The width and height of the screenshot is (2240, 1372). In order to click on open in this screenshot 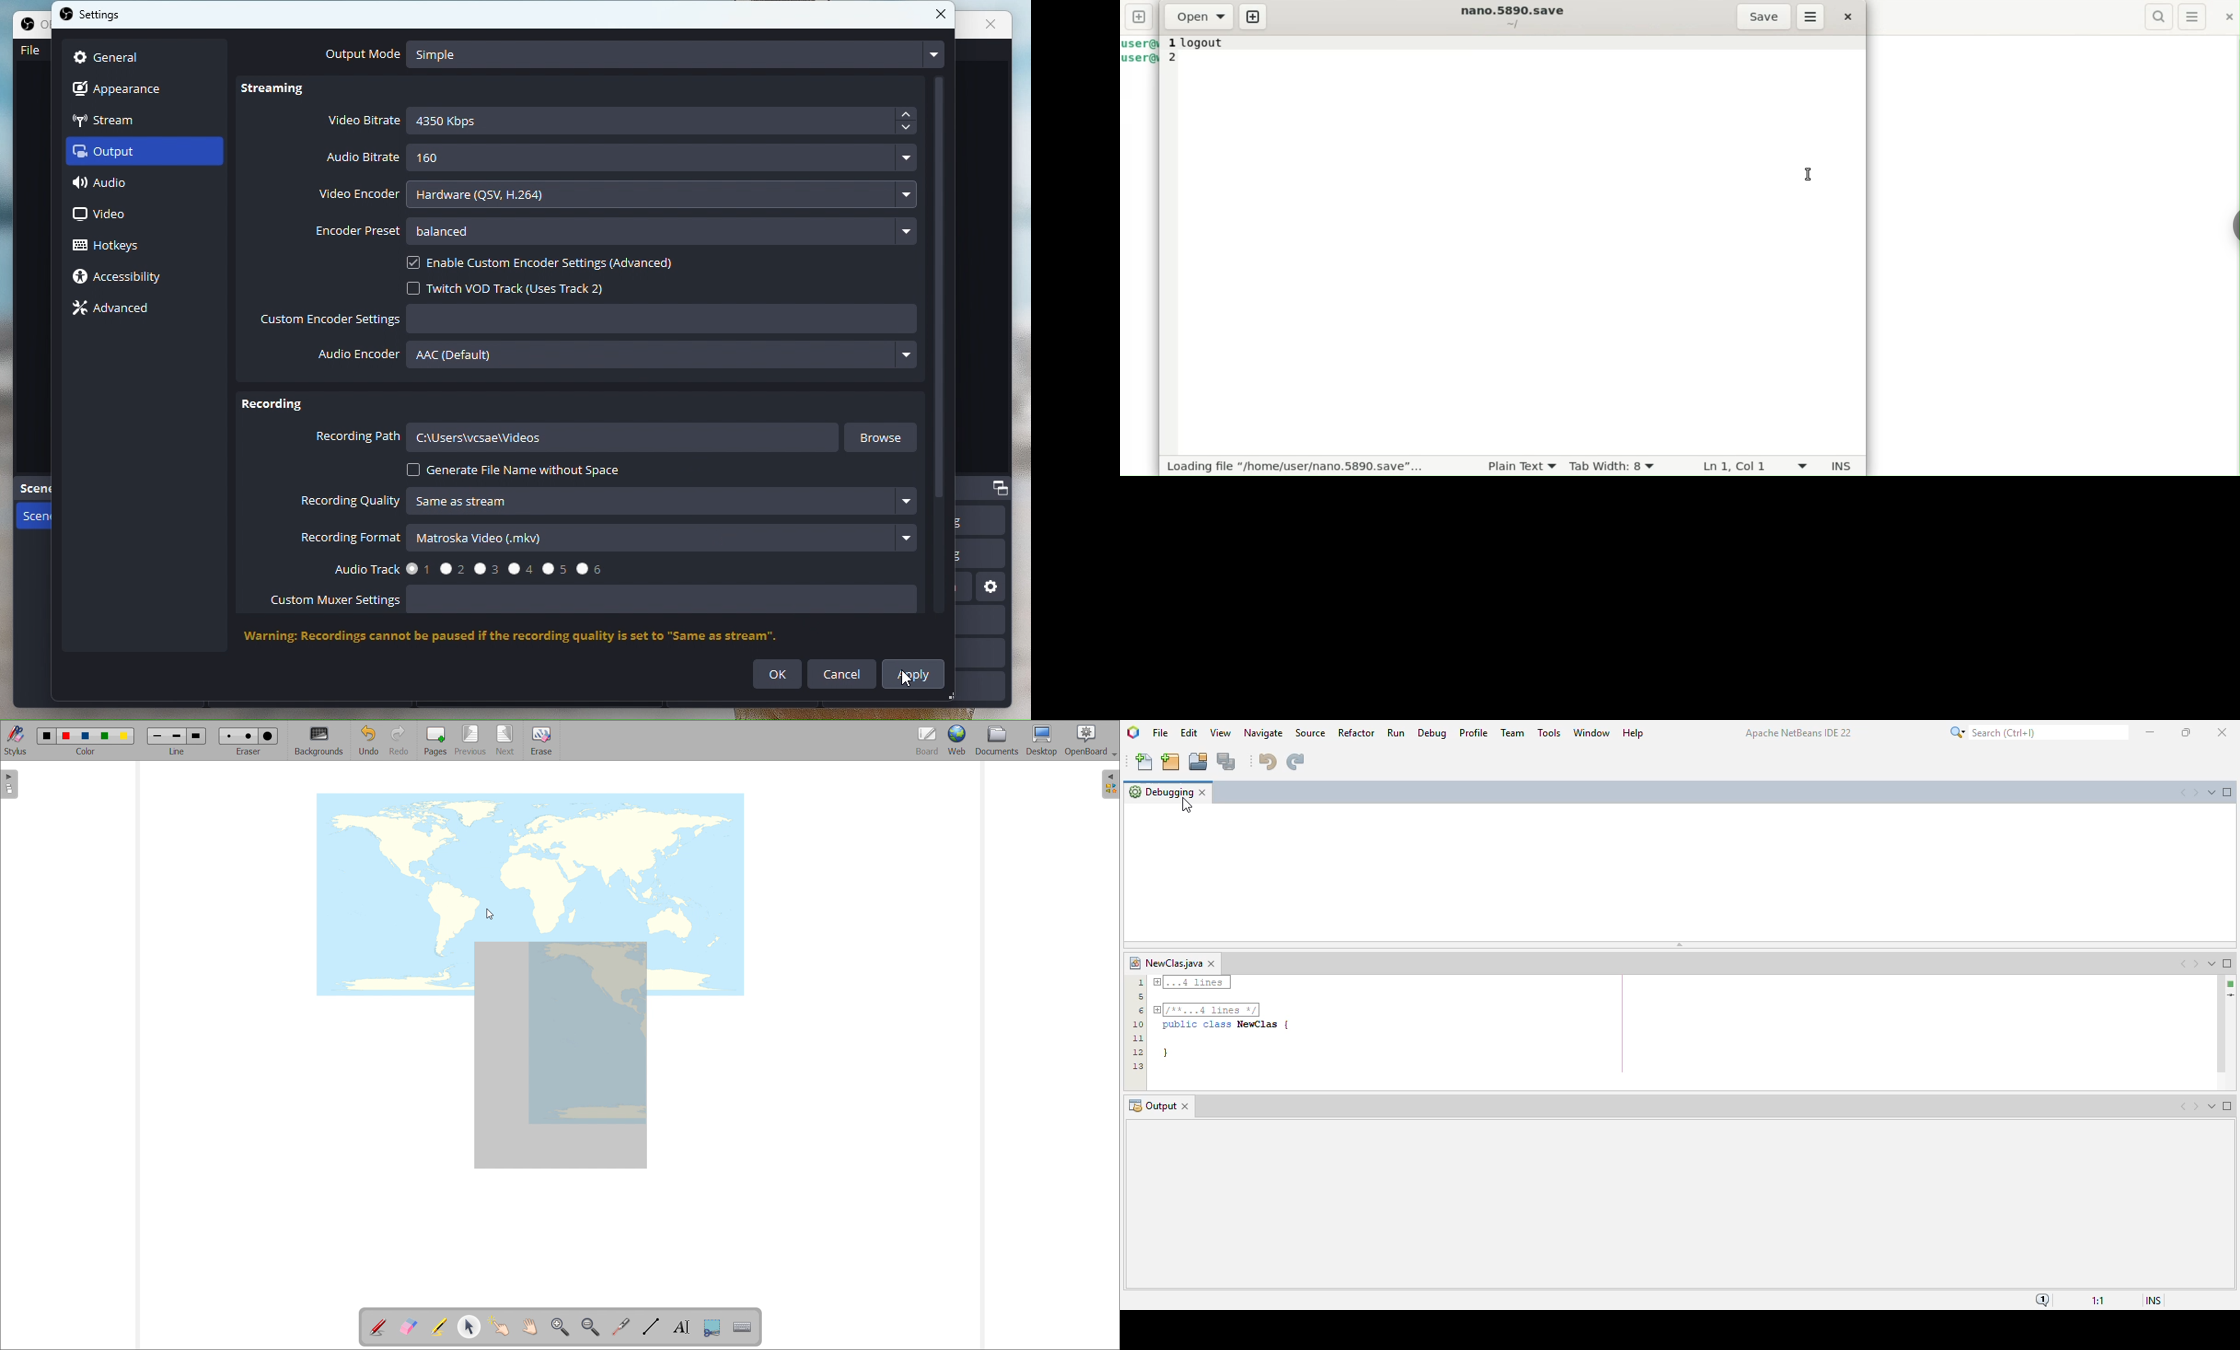, I will do `click(1198, 16)`.